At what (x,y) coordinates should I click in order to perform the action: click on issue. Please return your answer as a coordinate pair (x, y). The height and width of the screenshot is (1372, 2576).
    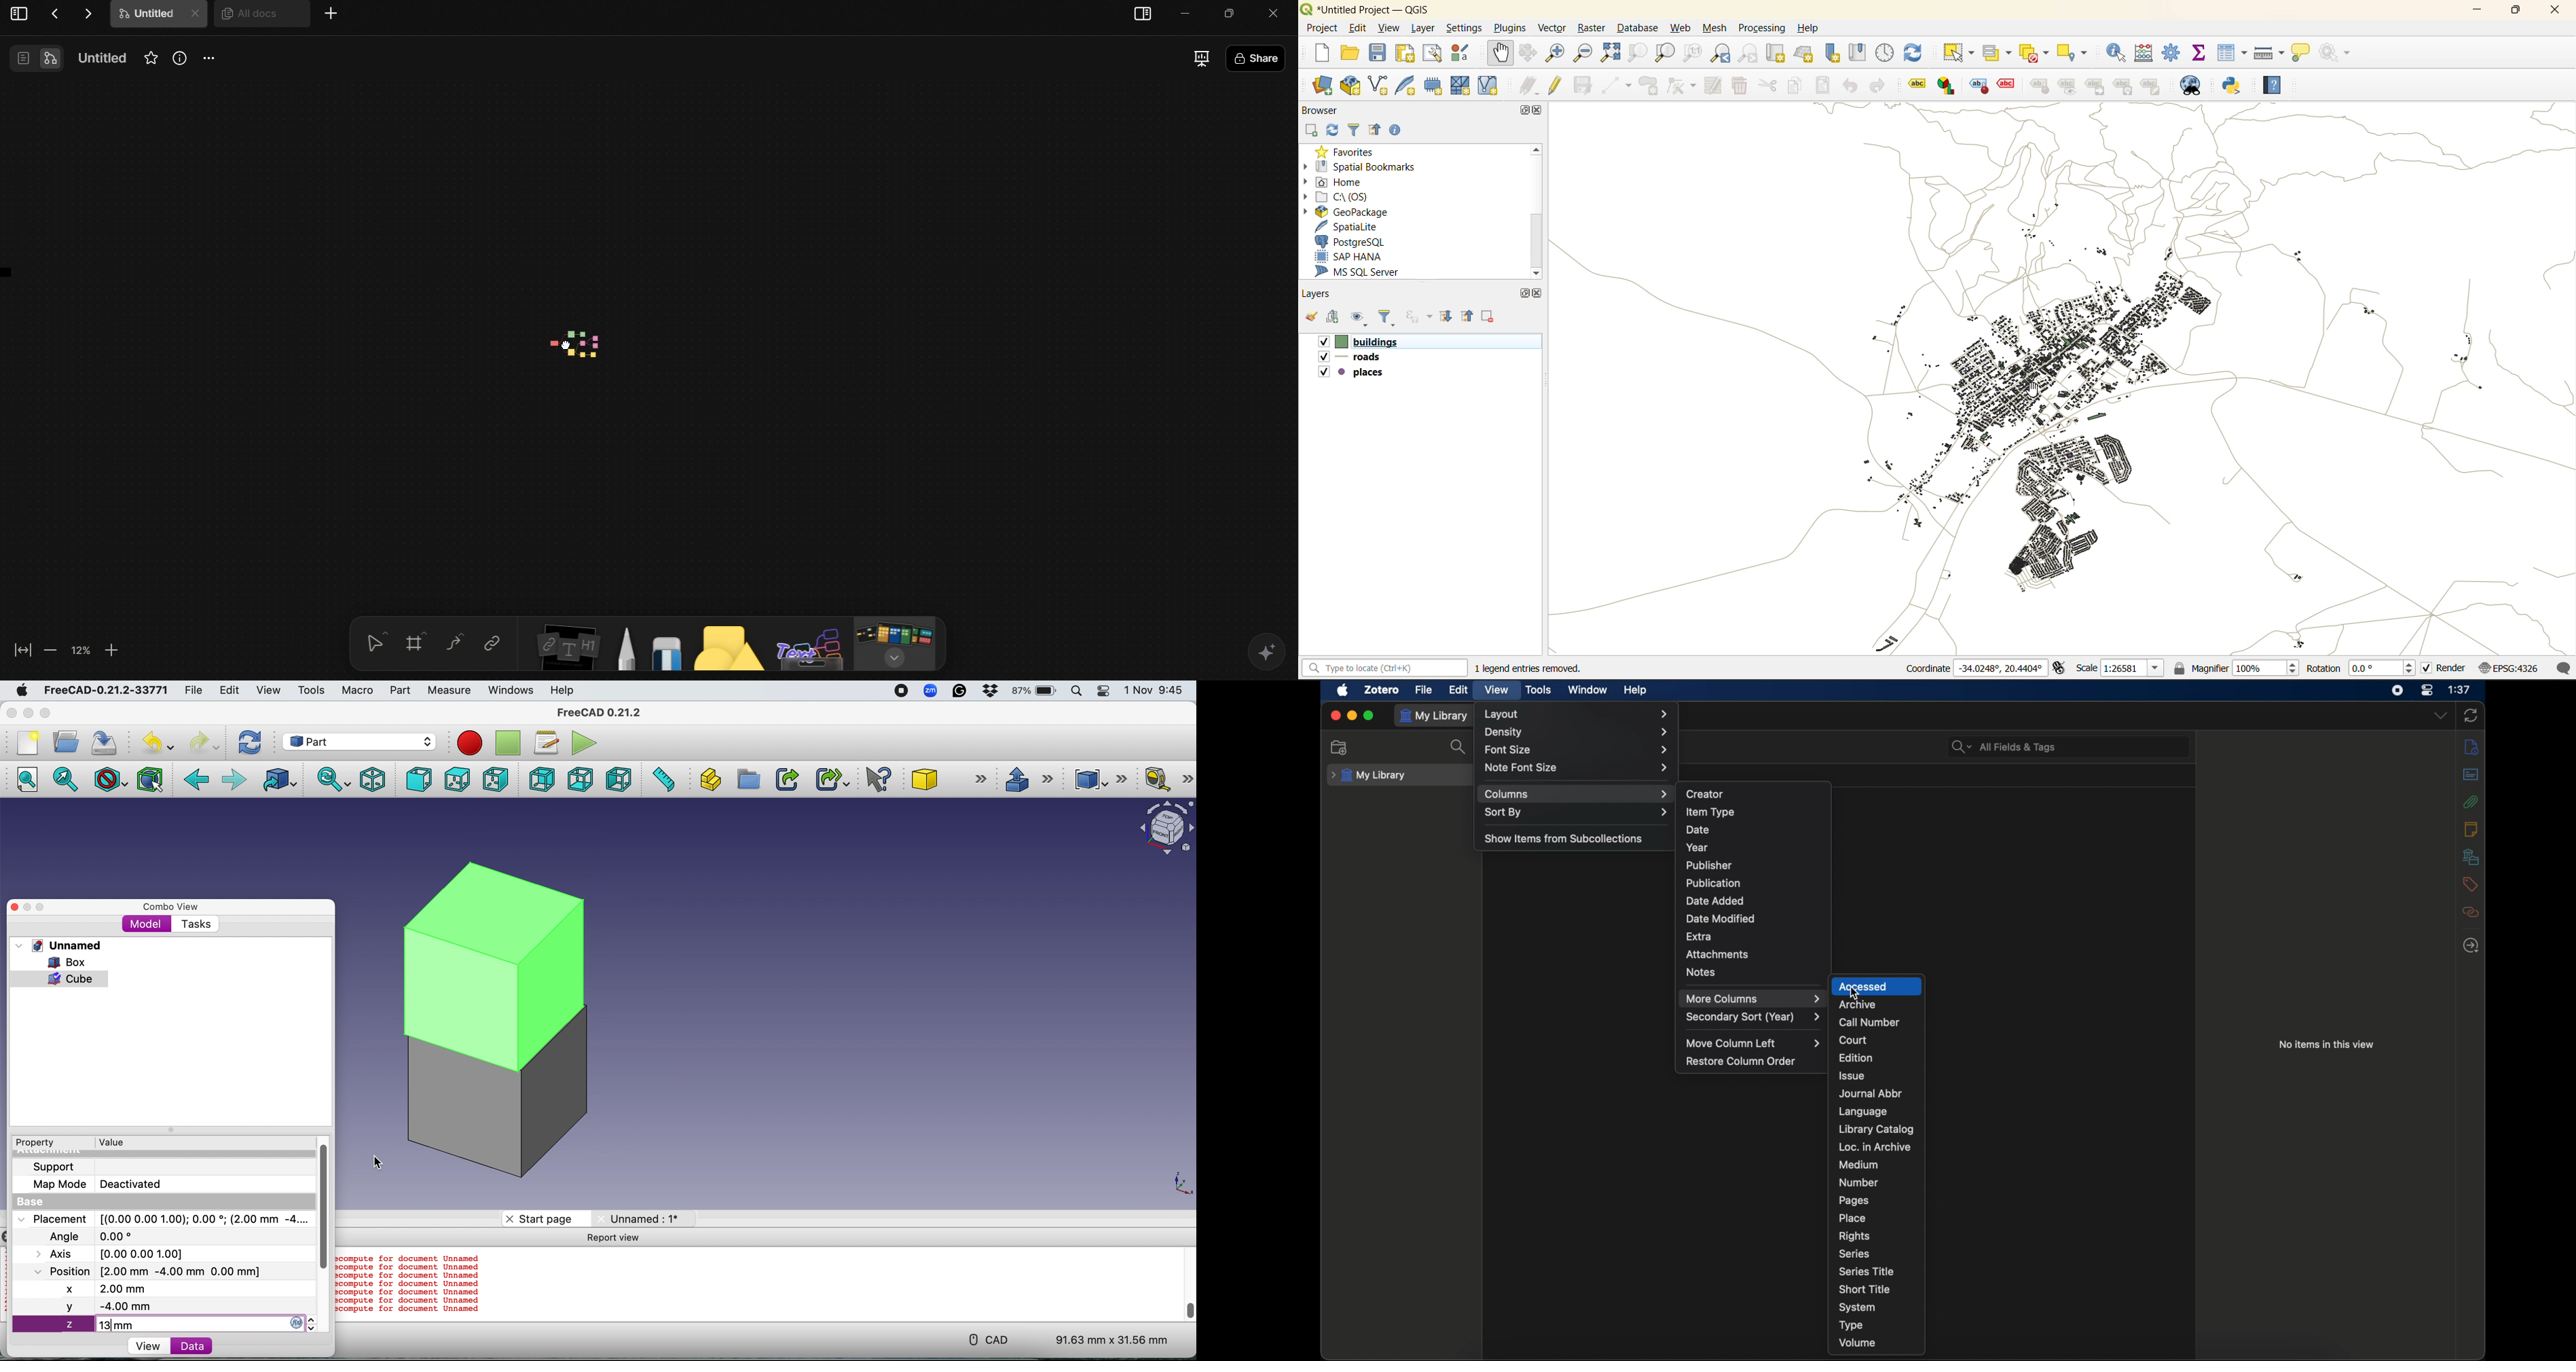
    Looking at the image, I should click on (1854, 1075).